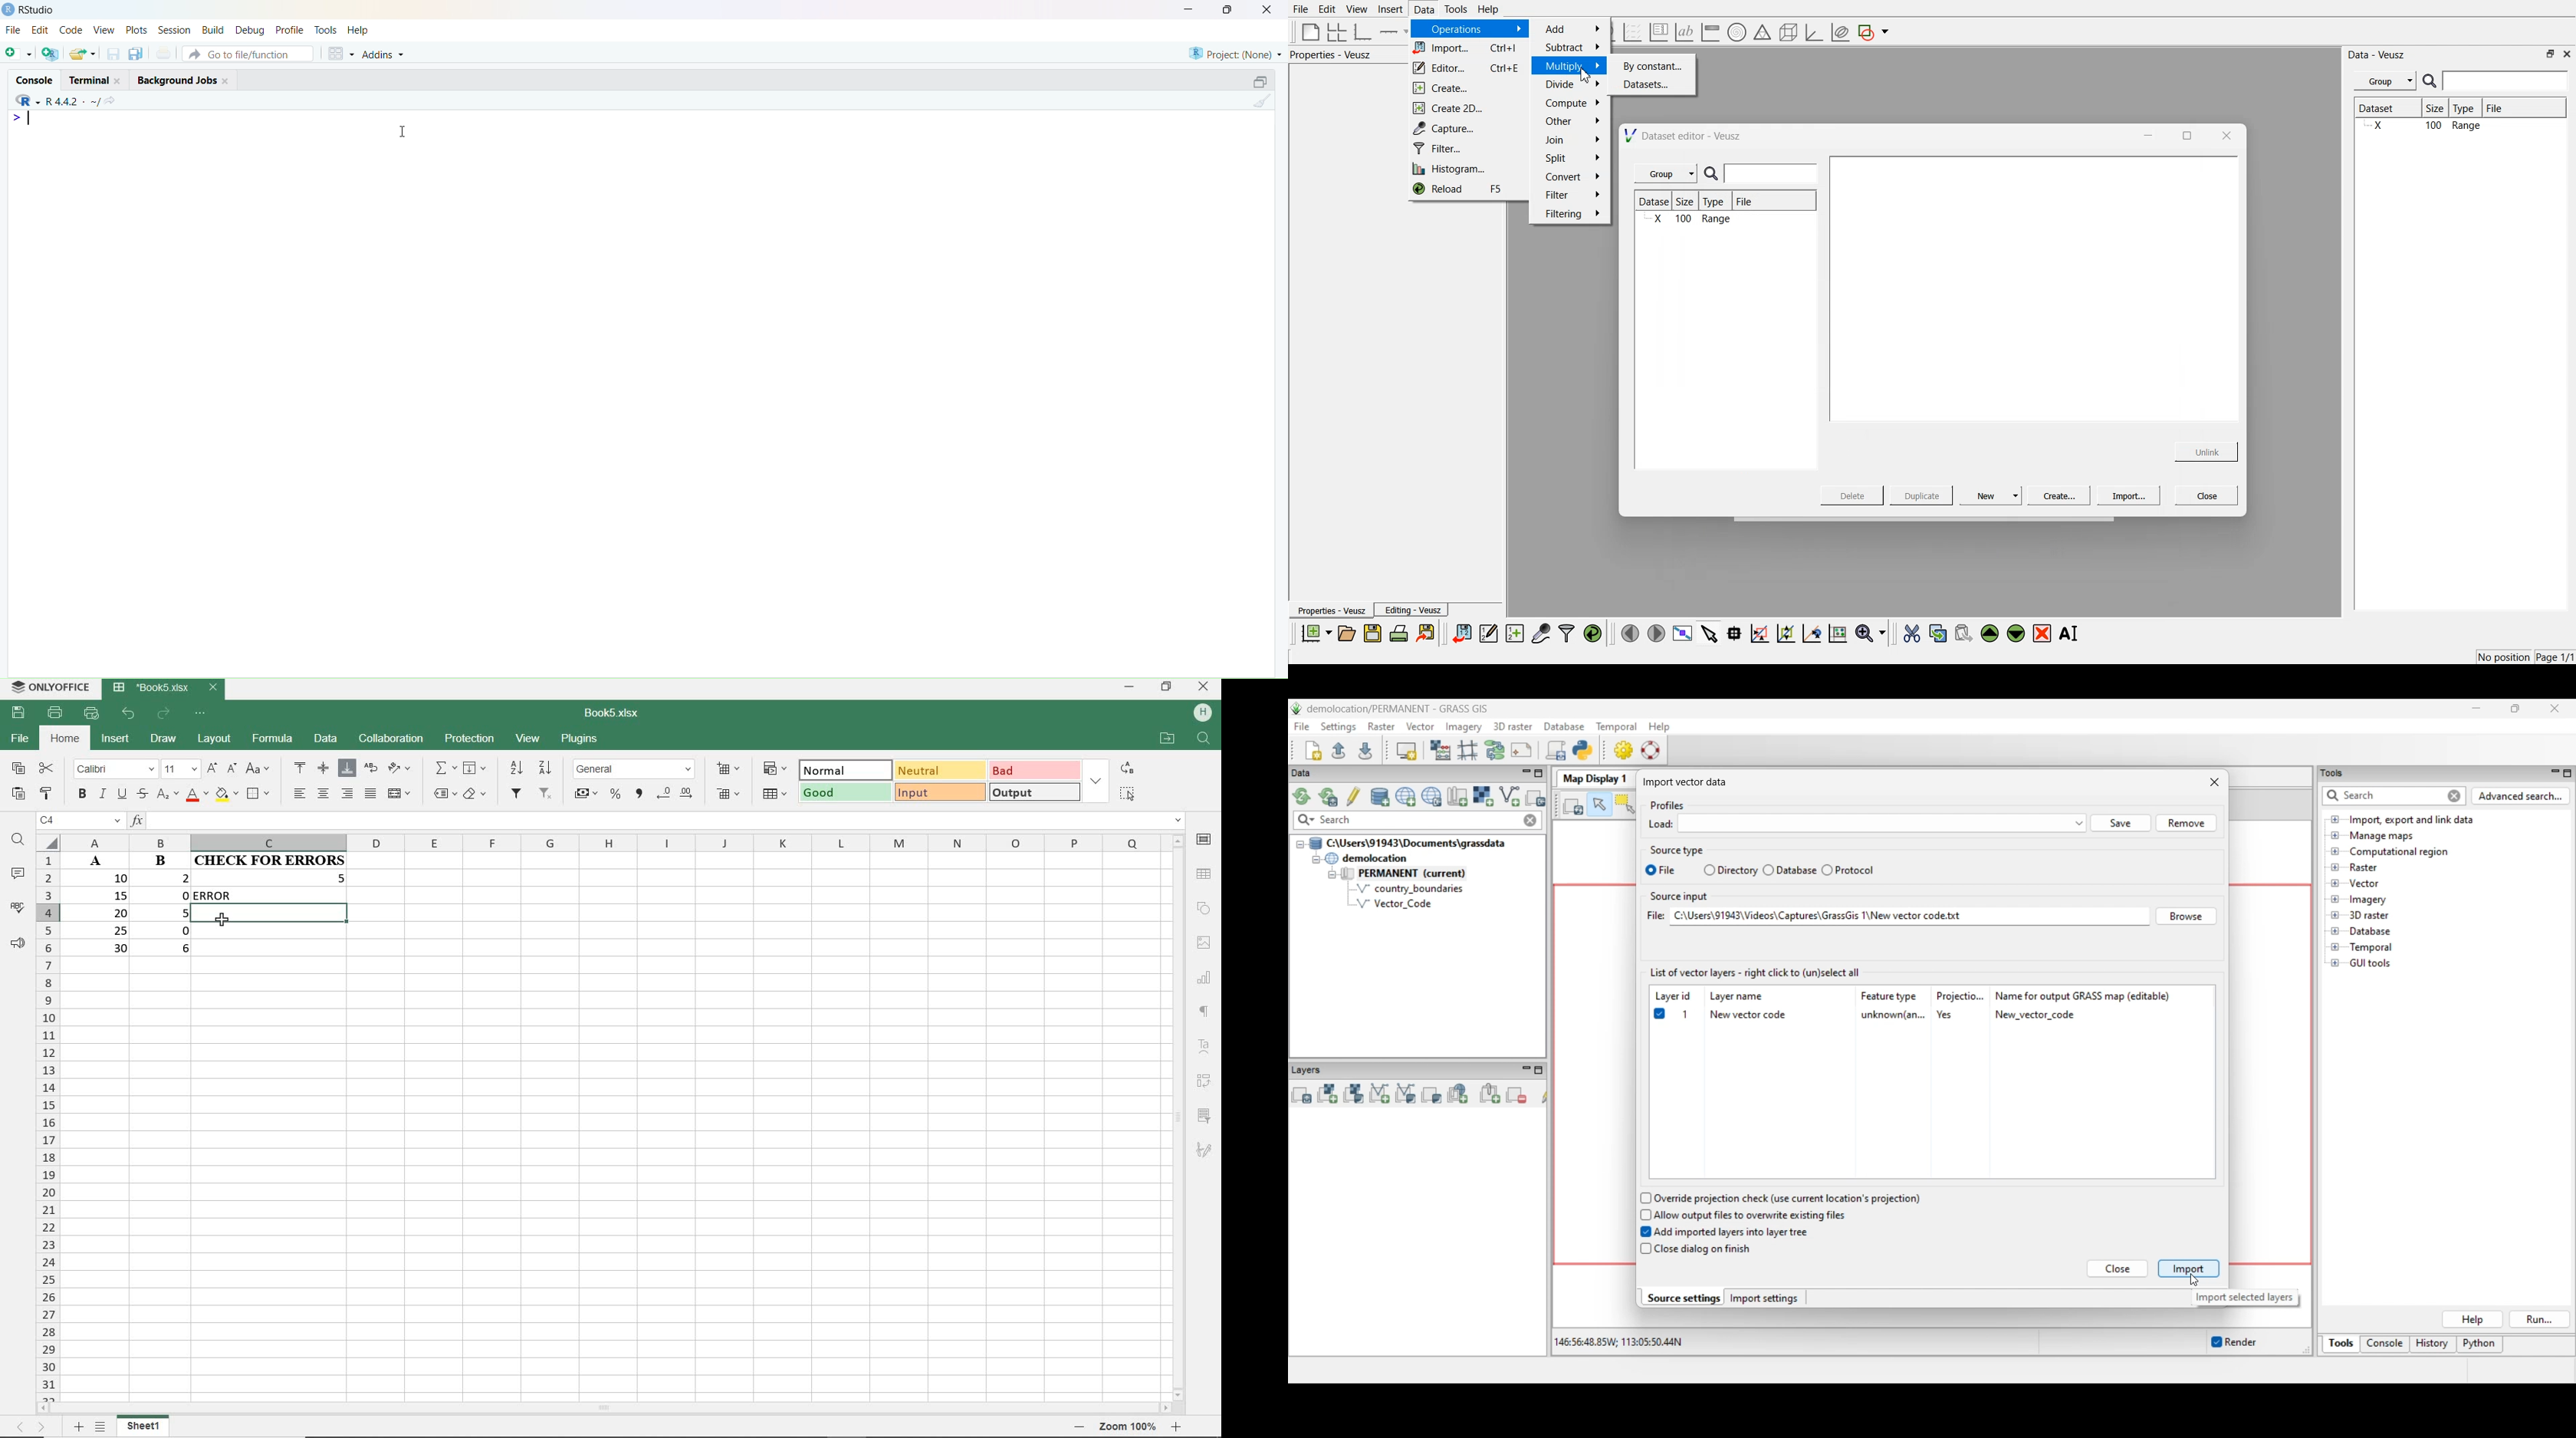 Image resolution: width=2576 pixels, height=1456 pixels. I want to click on remove the selected widgets, so click(2043, 633).